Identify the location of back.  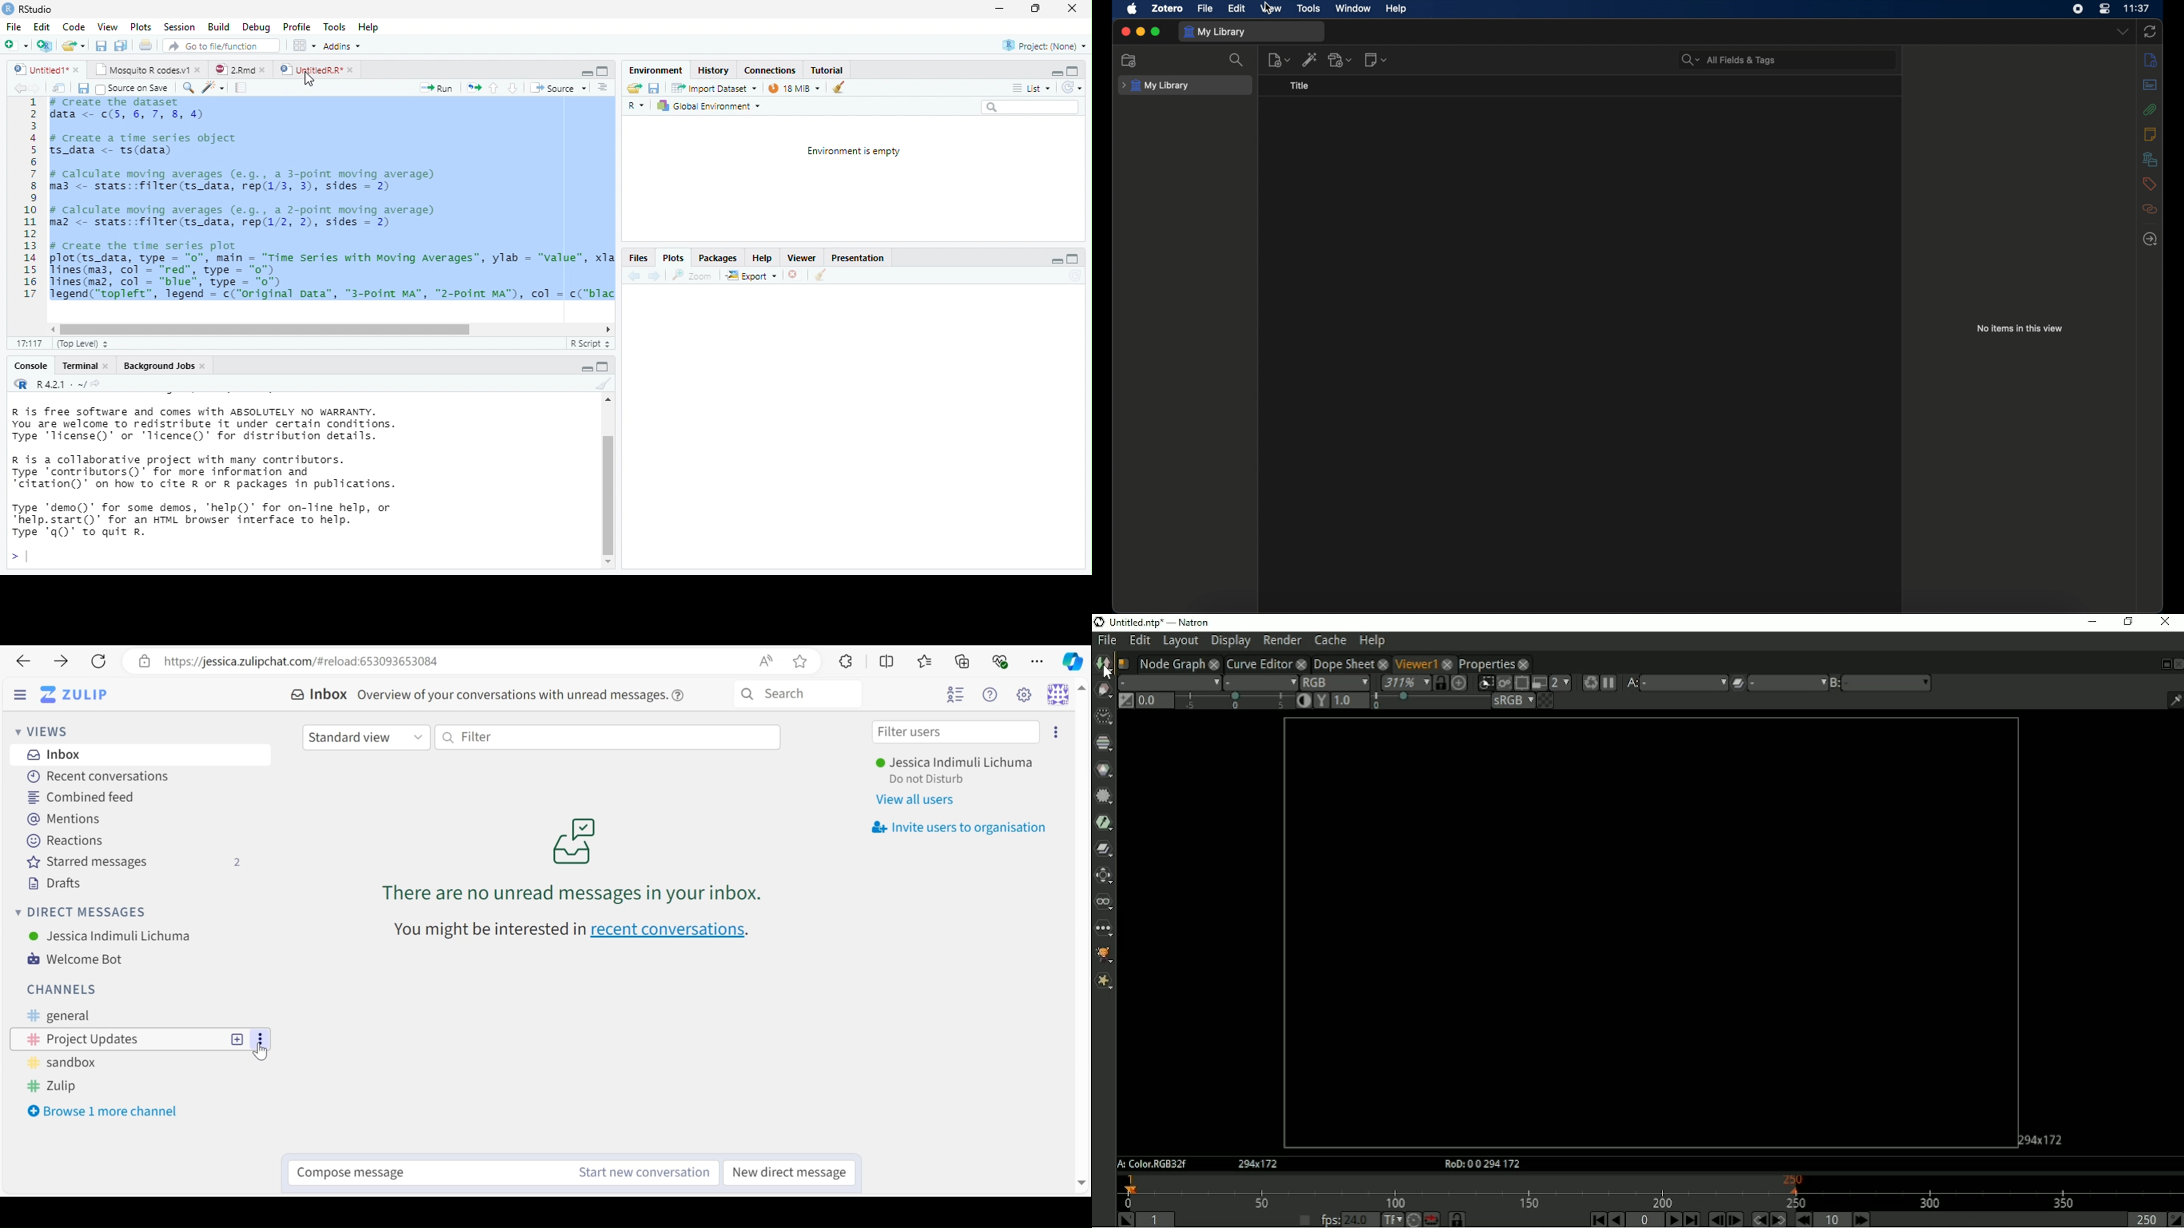
(632, 276).